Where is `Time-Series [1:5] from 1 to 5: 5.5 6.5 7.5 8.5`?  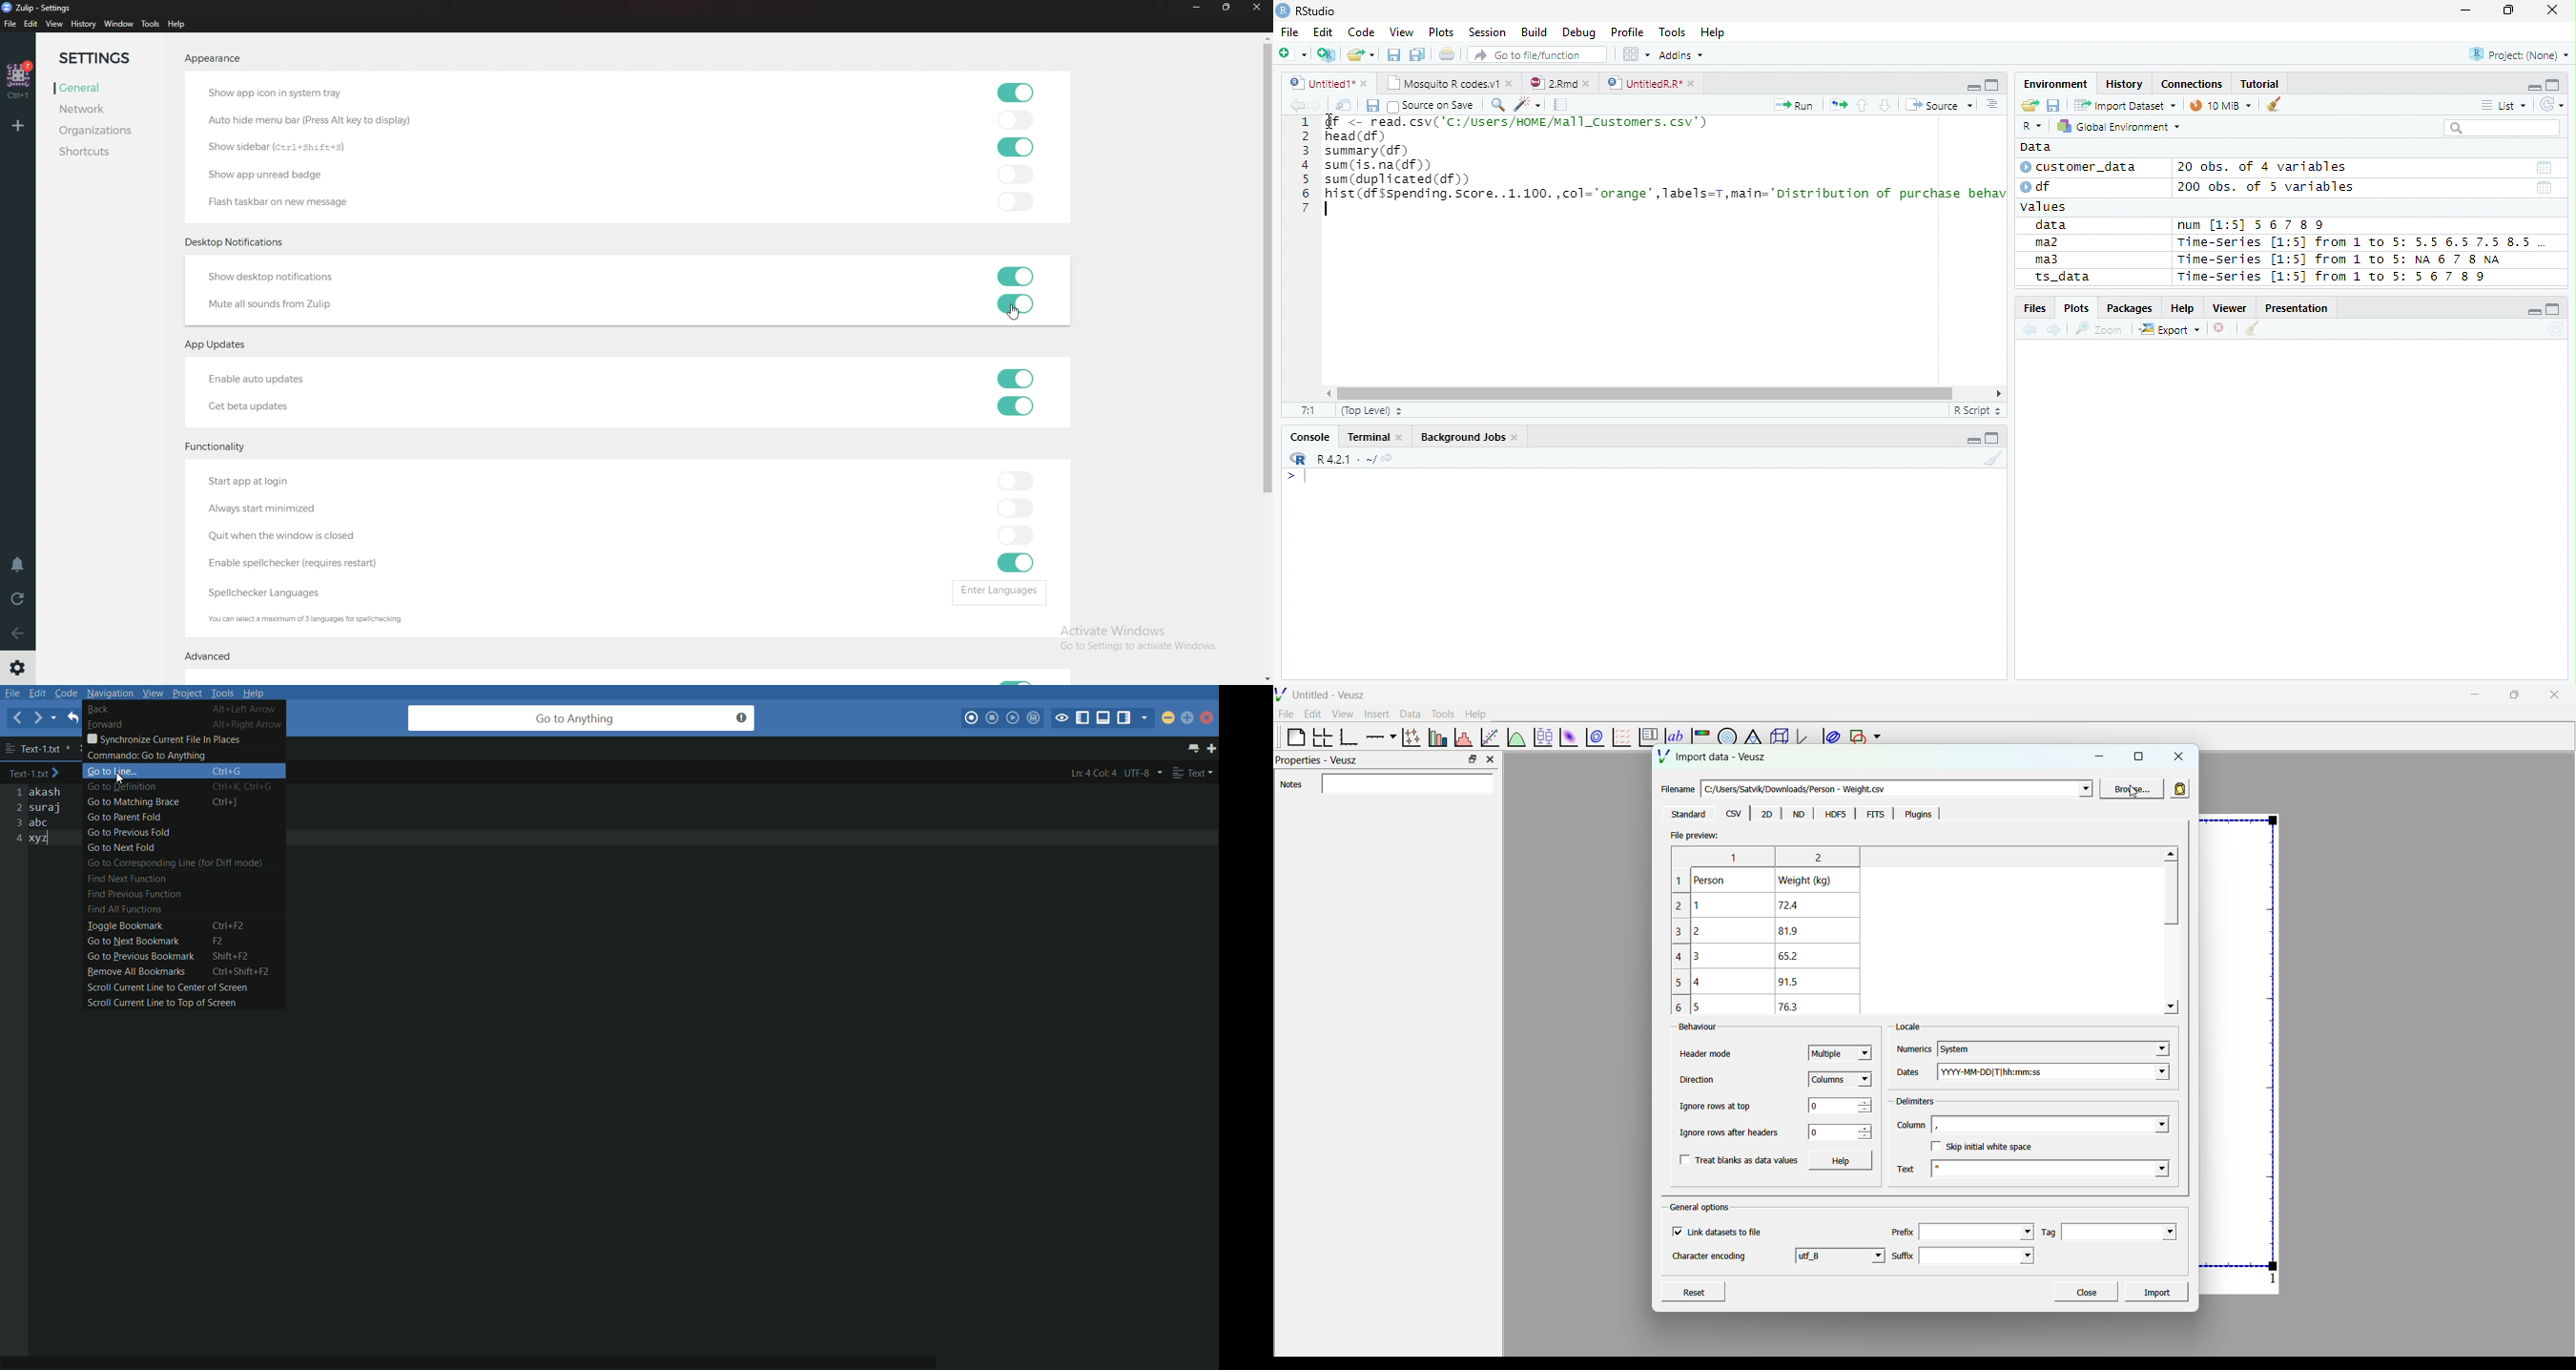
Time-Series [1:5] from 1 to 5: 5.5 6.5 7.5 8.5 is located at coordinates (2358, 243).